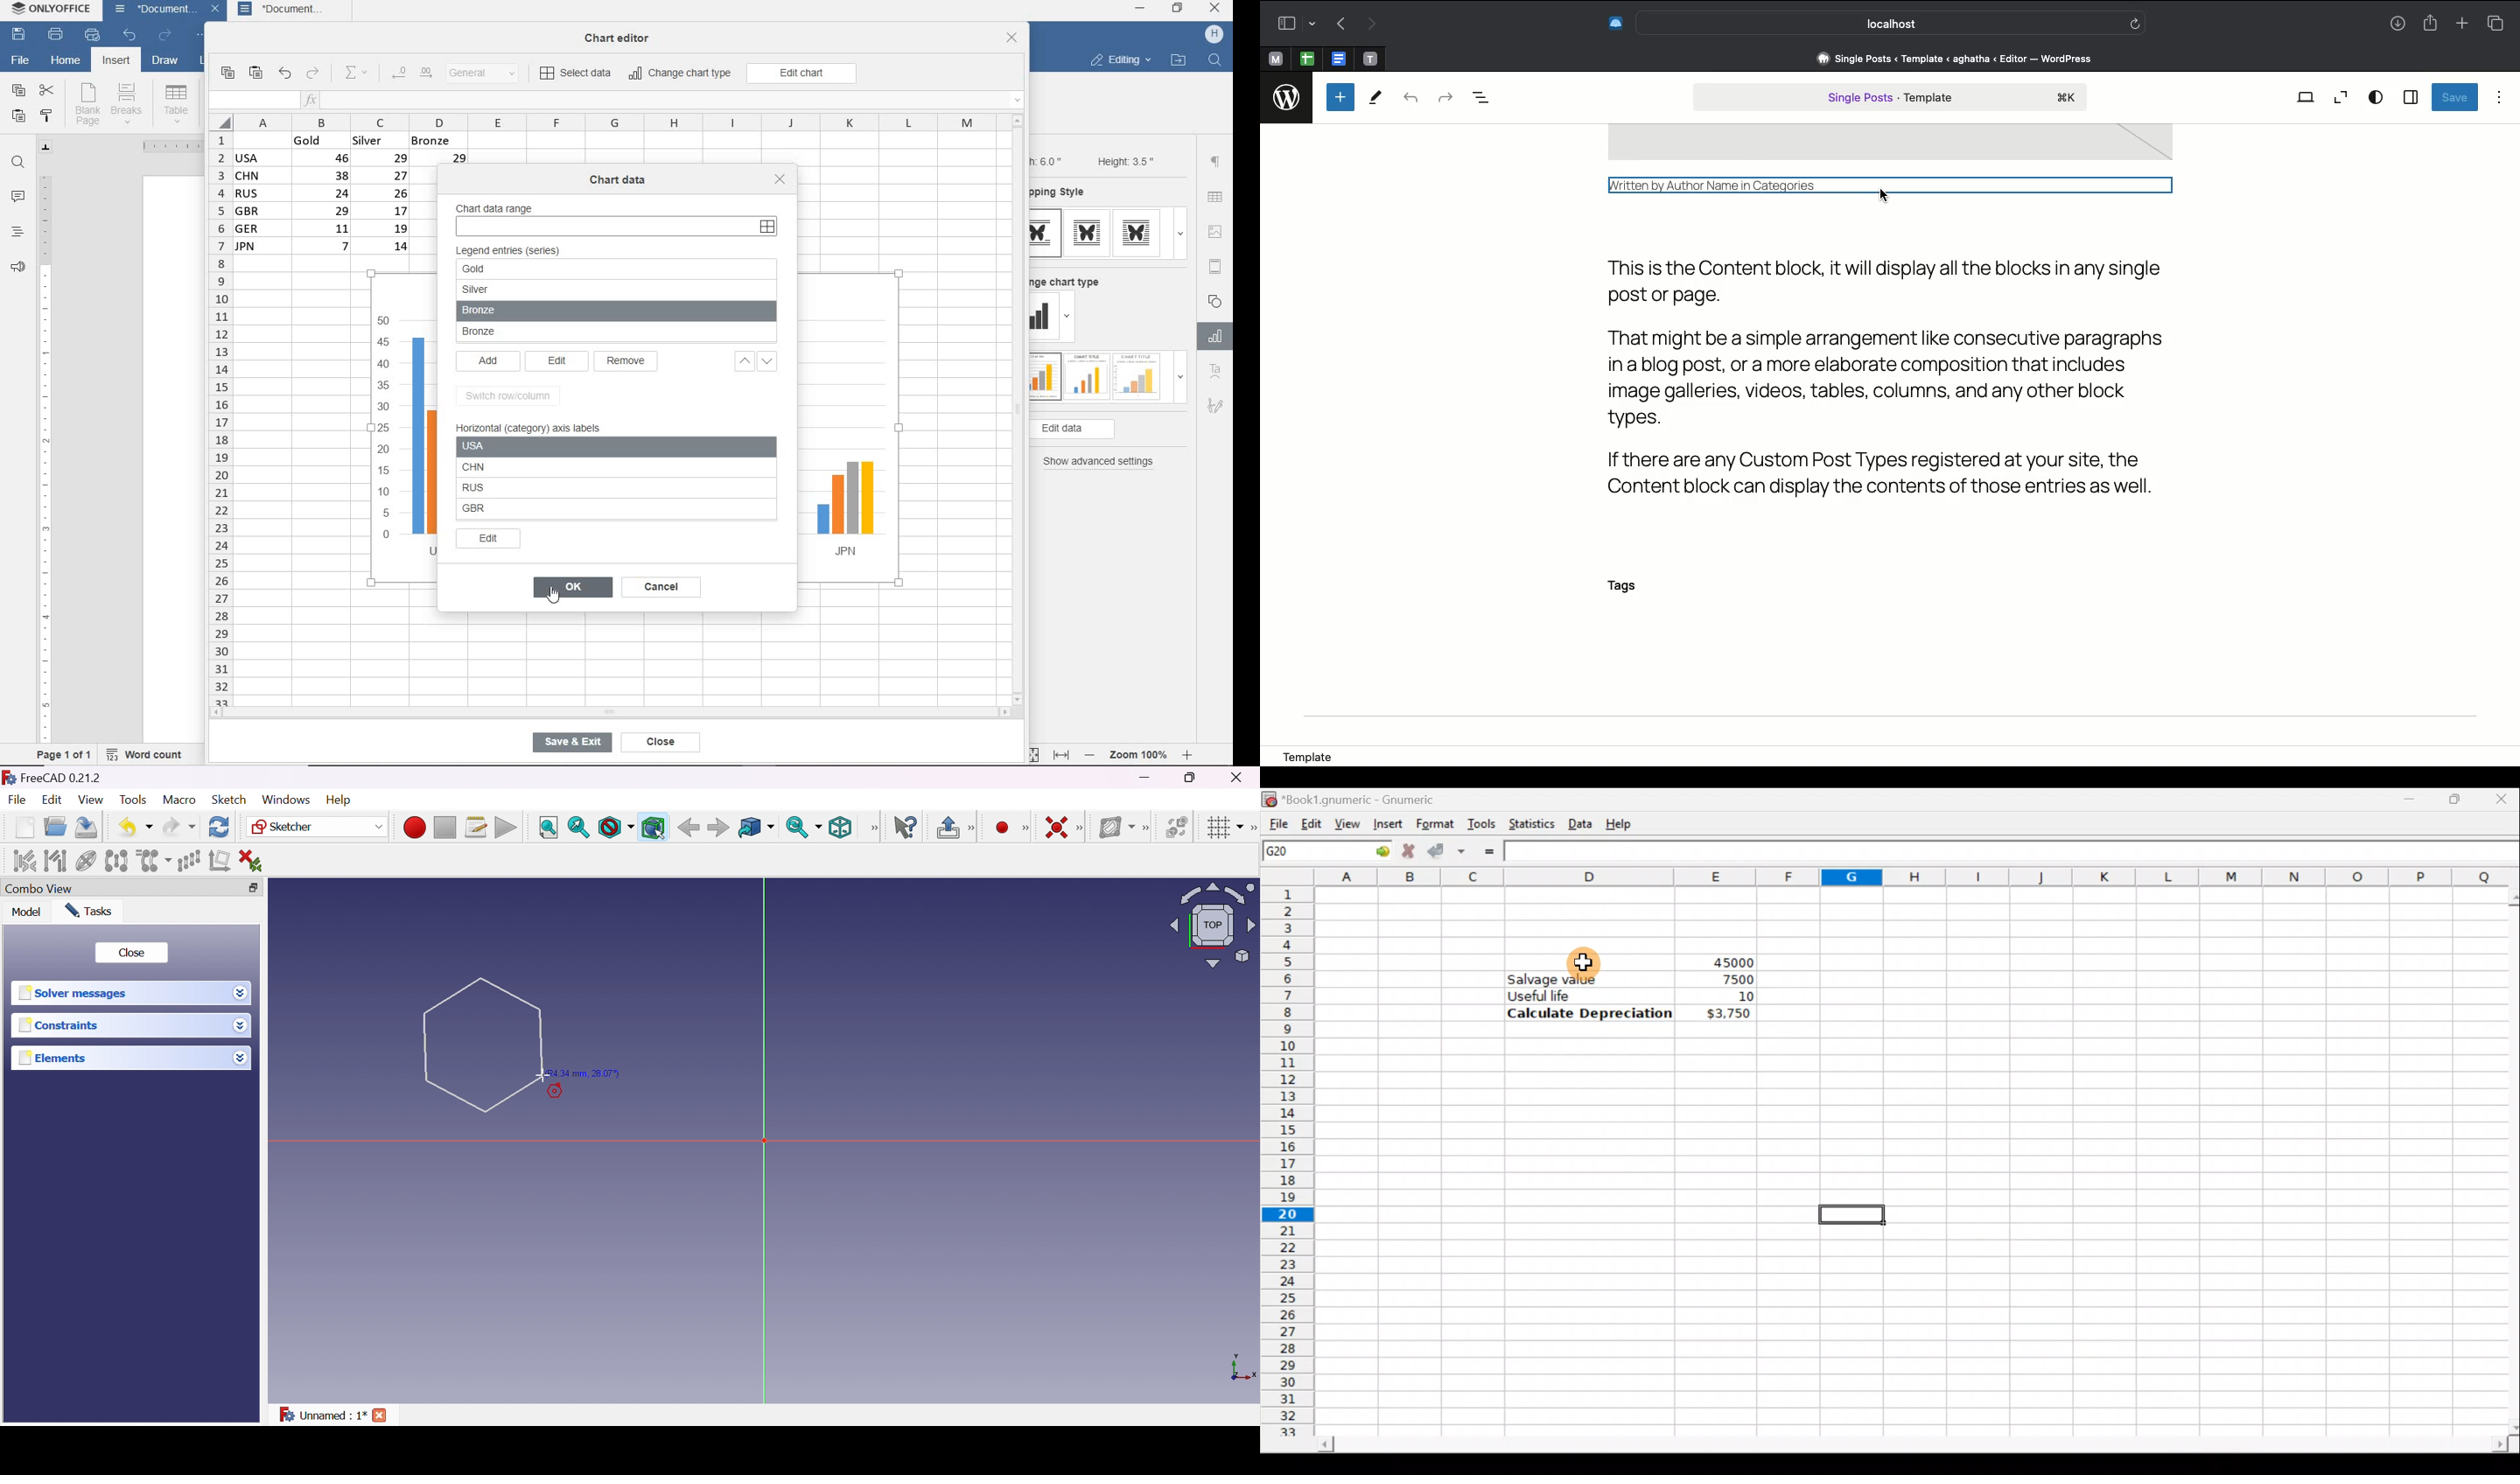  Describe the element at coordinates (240, 1055) in the screenshot. I see `Drop down` at that location.